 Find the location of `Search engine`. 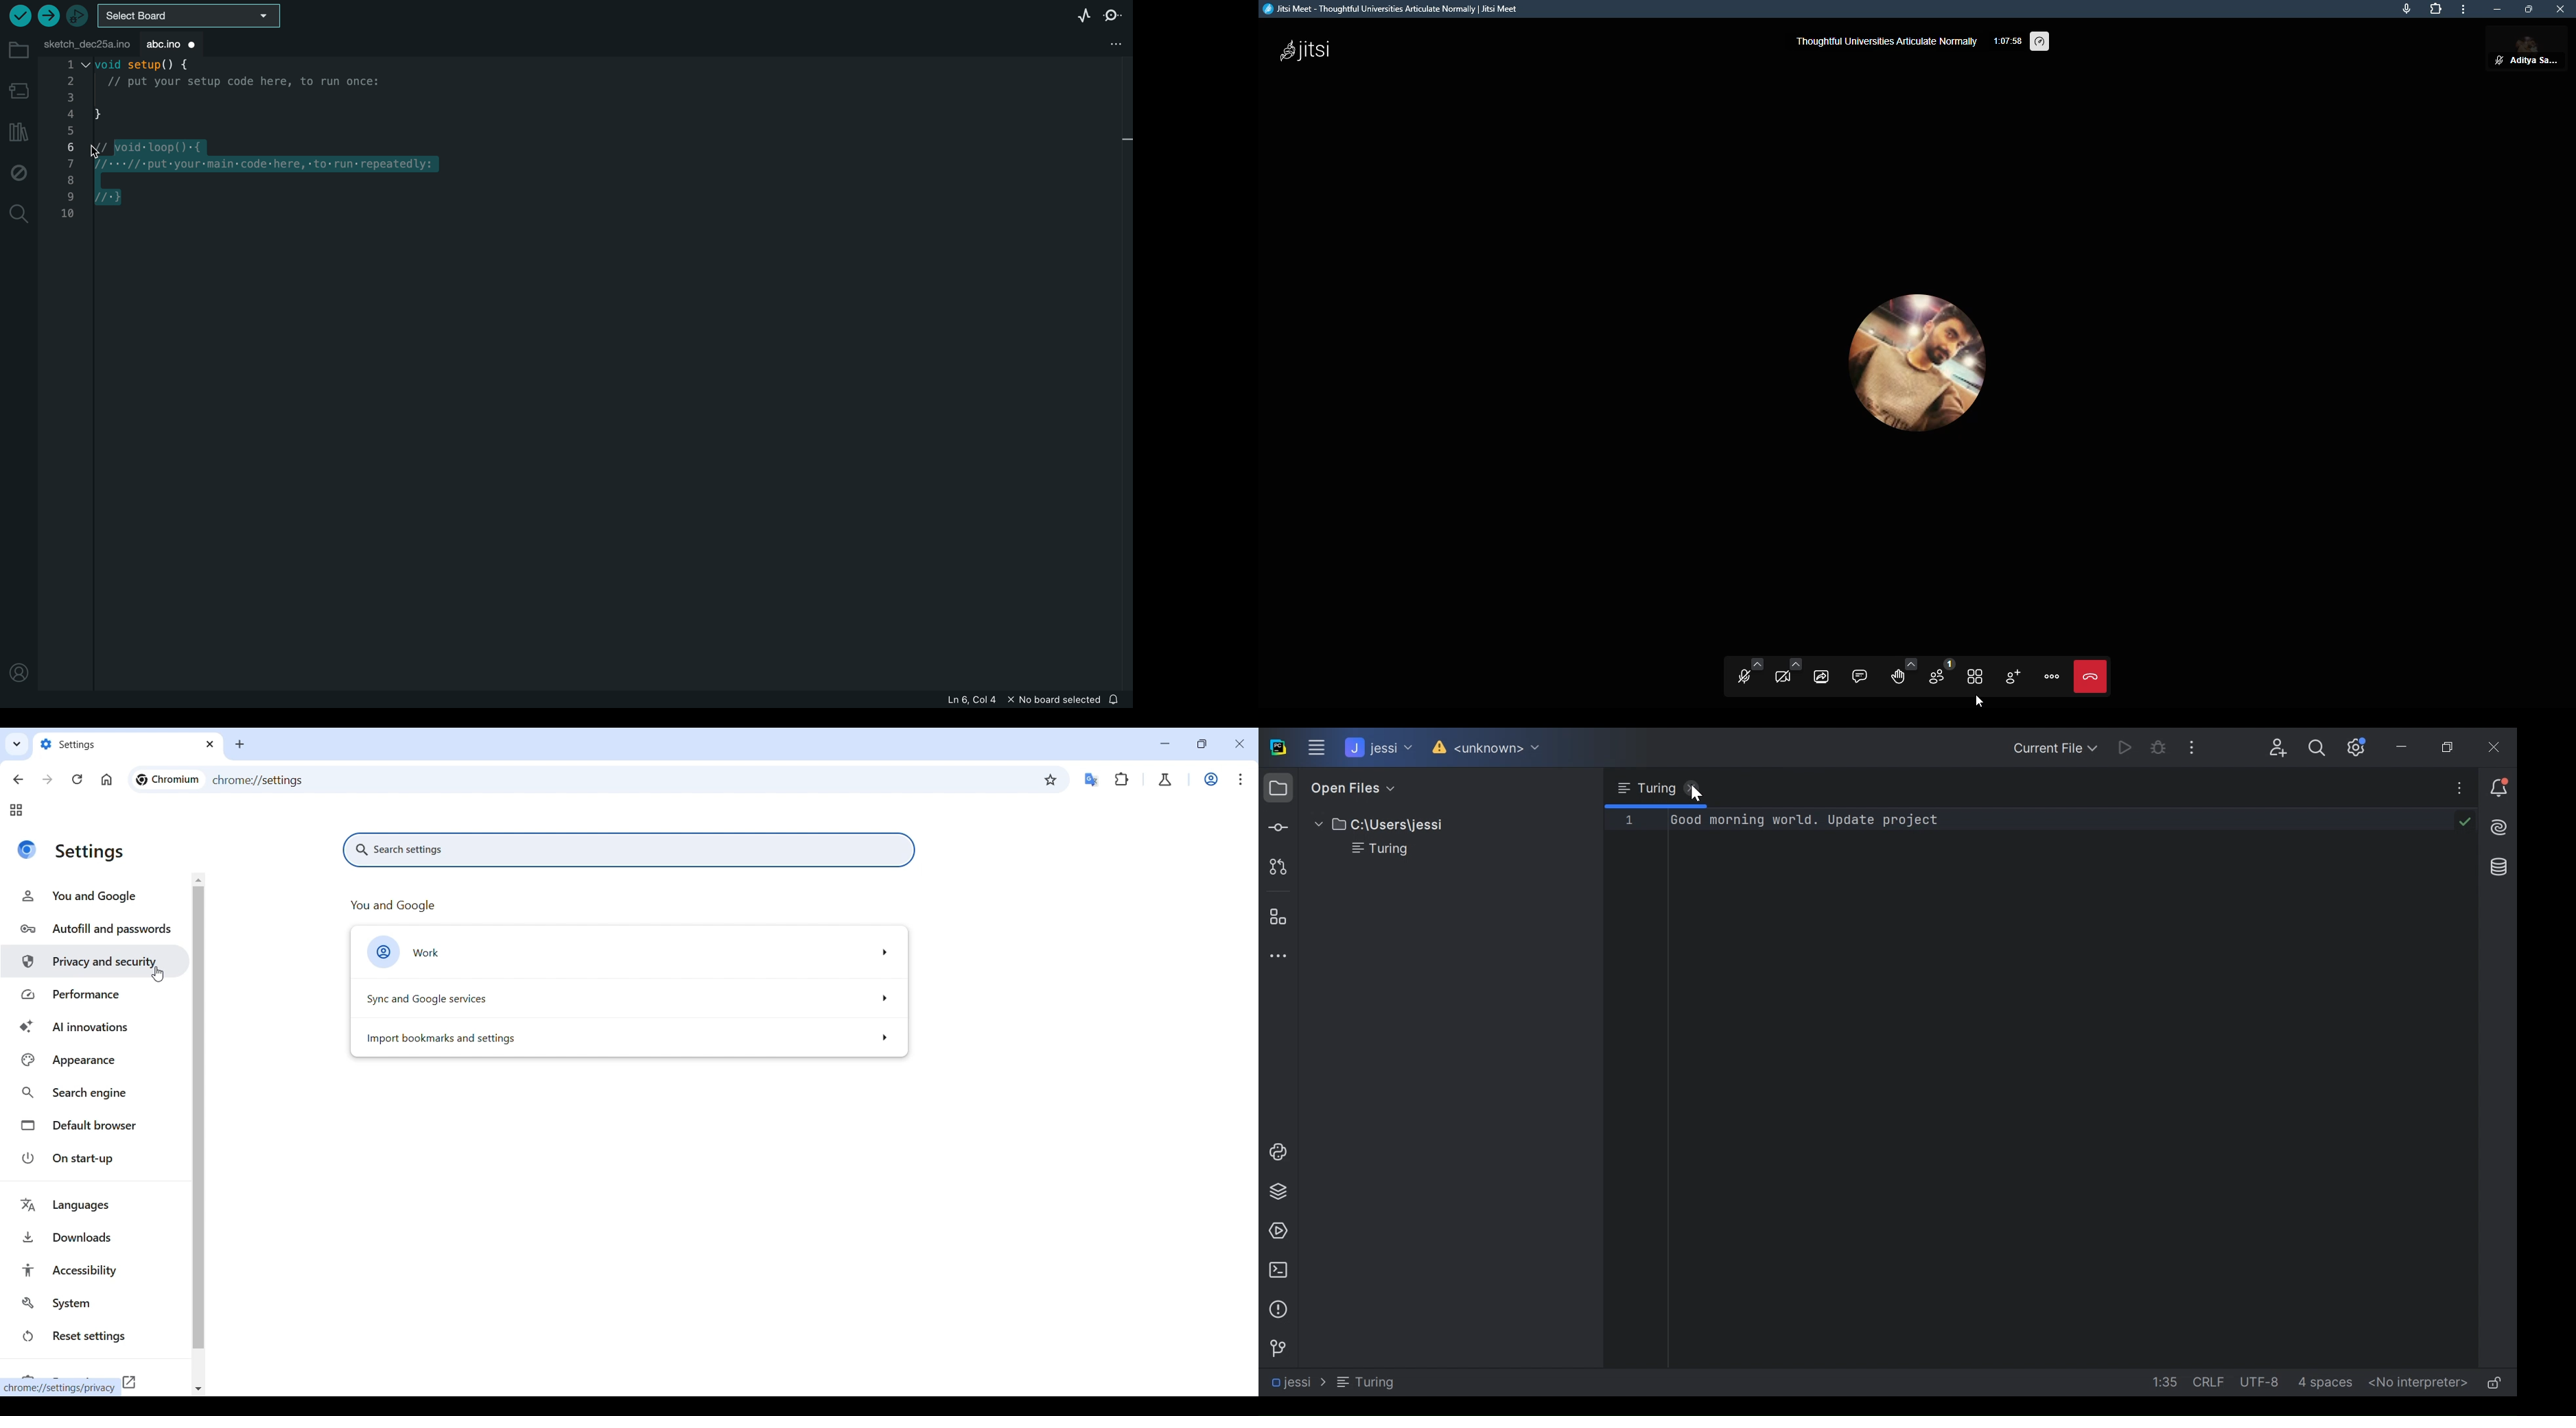

Search engine is located at coordinates (94, 1093).